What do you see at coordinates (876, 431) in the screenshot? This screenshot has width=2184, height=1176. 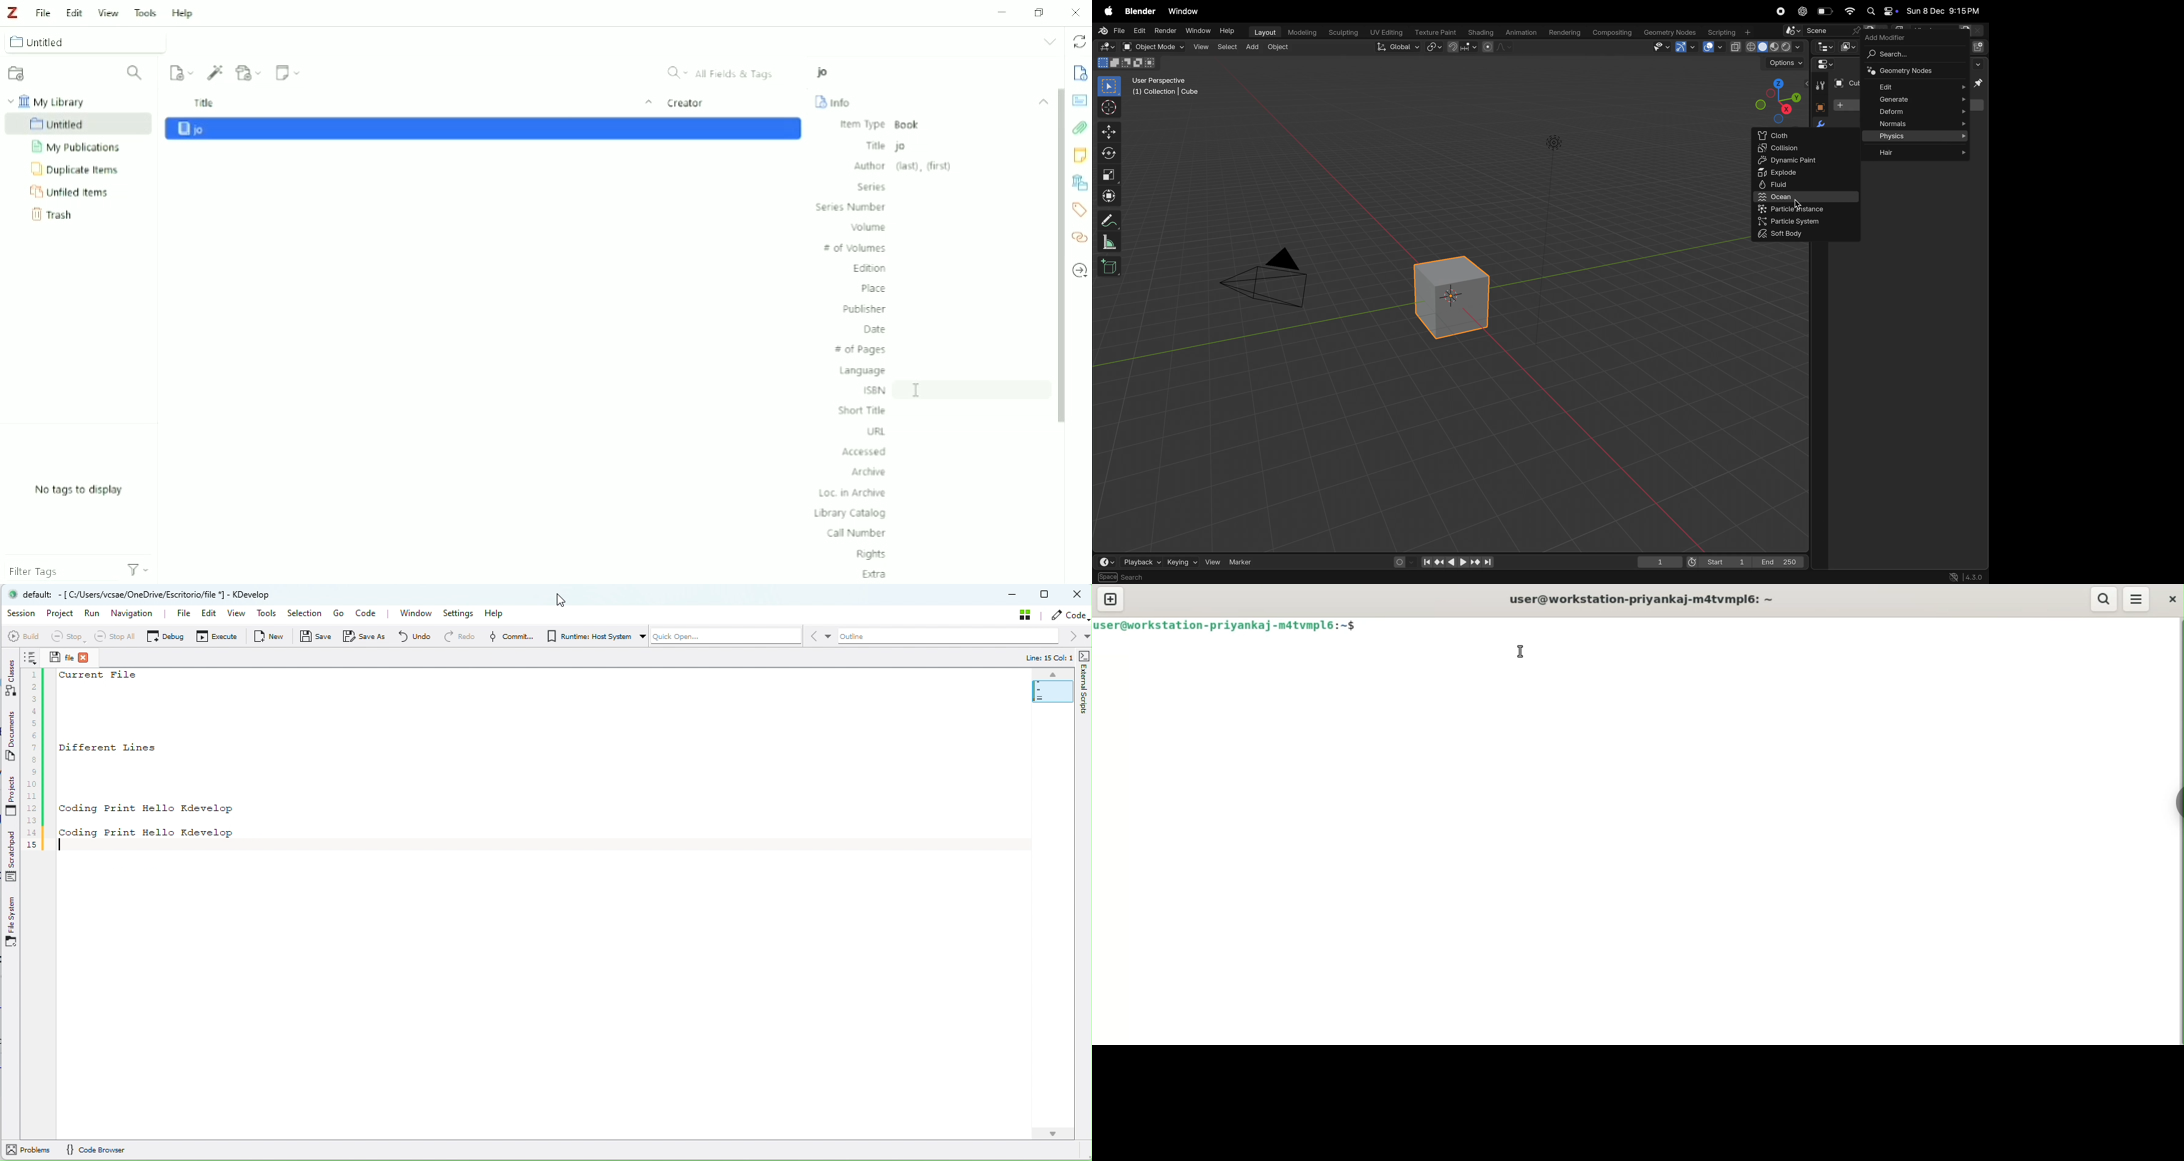 I see `URL` at bounding box center [876, 431].